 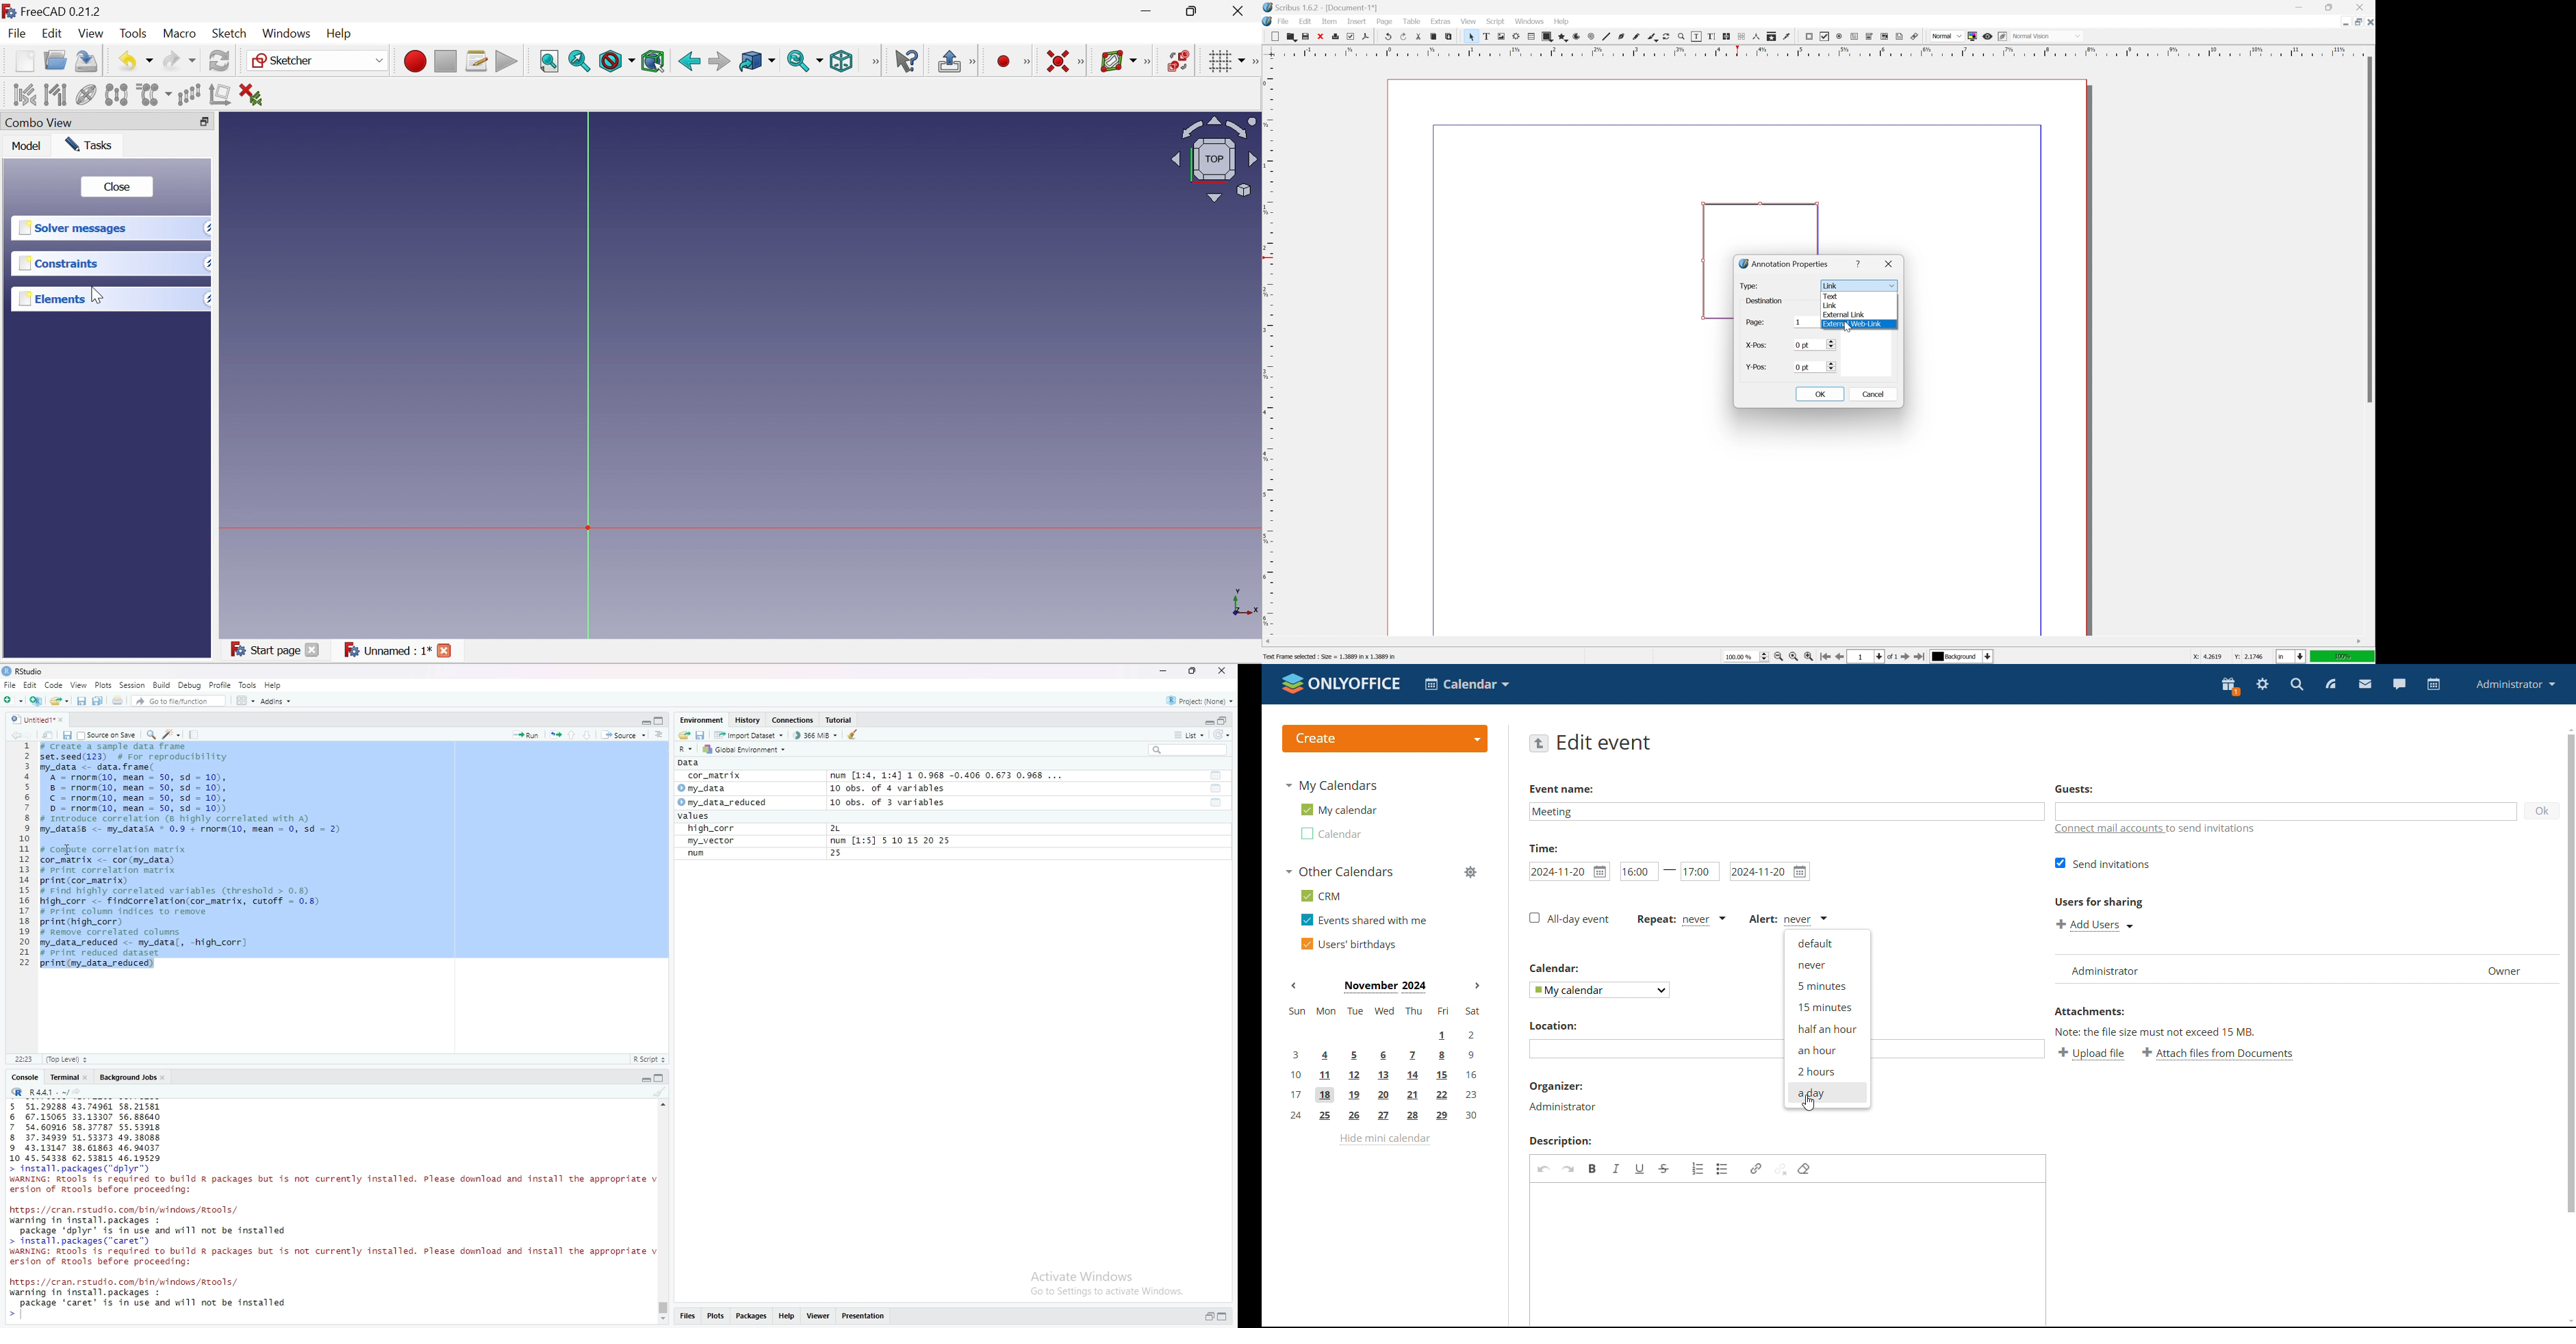 I want to click on freehand line, so click(x=1636, y=37).